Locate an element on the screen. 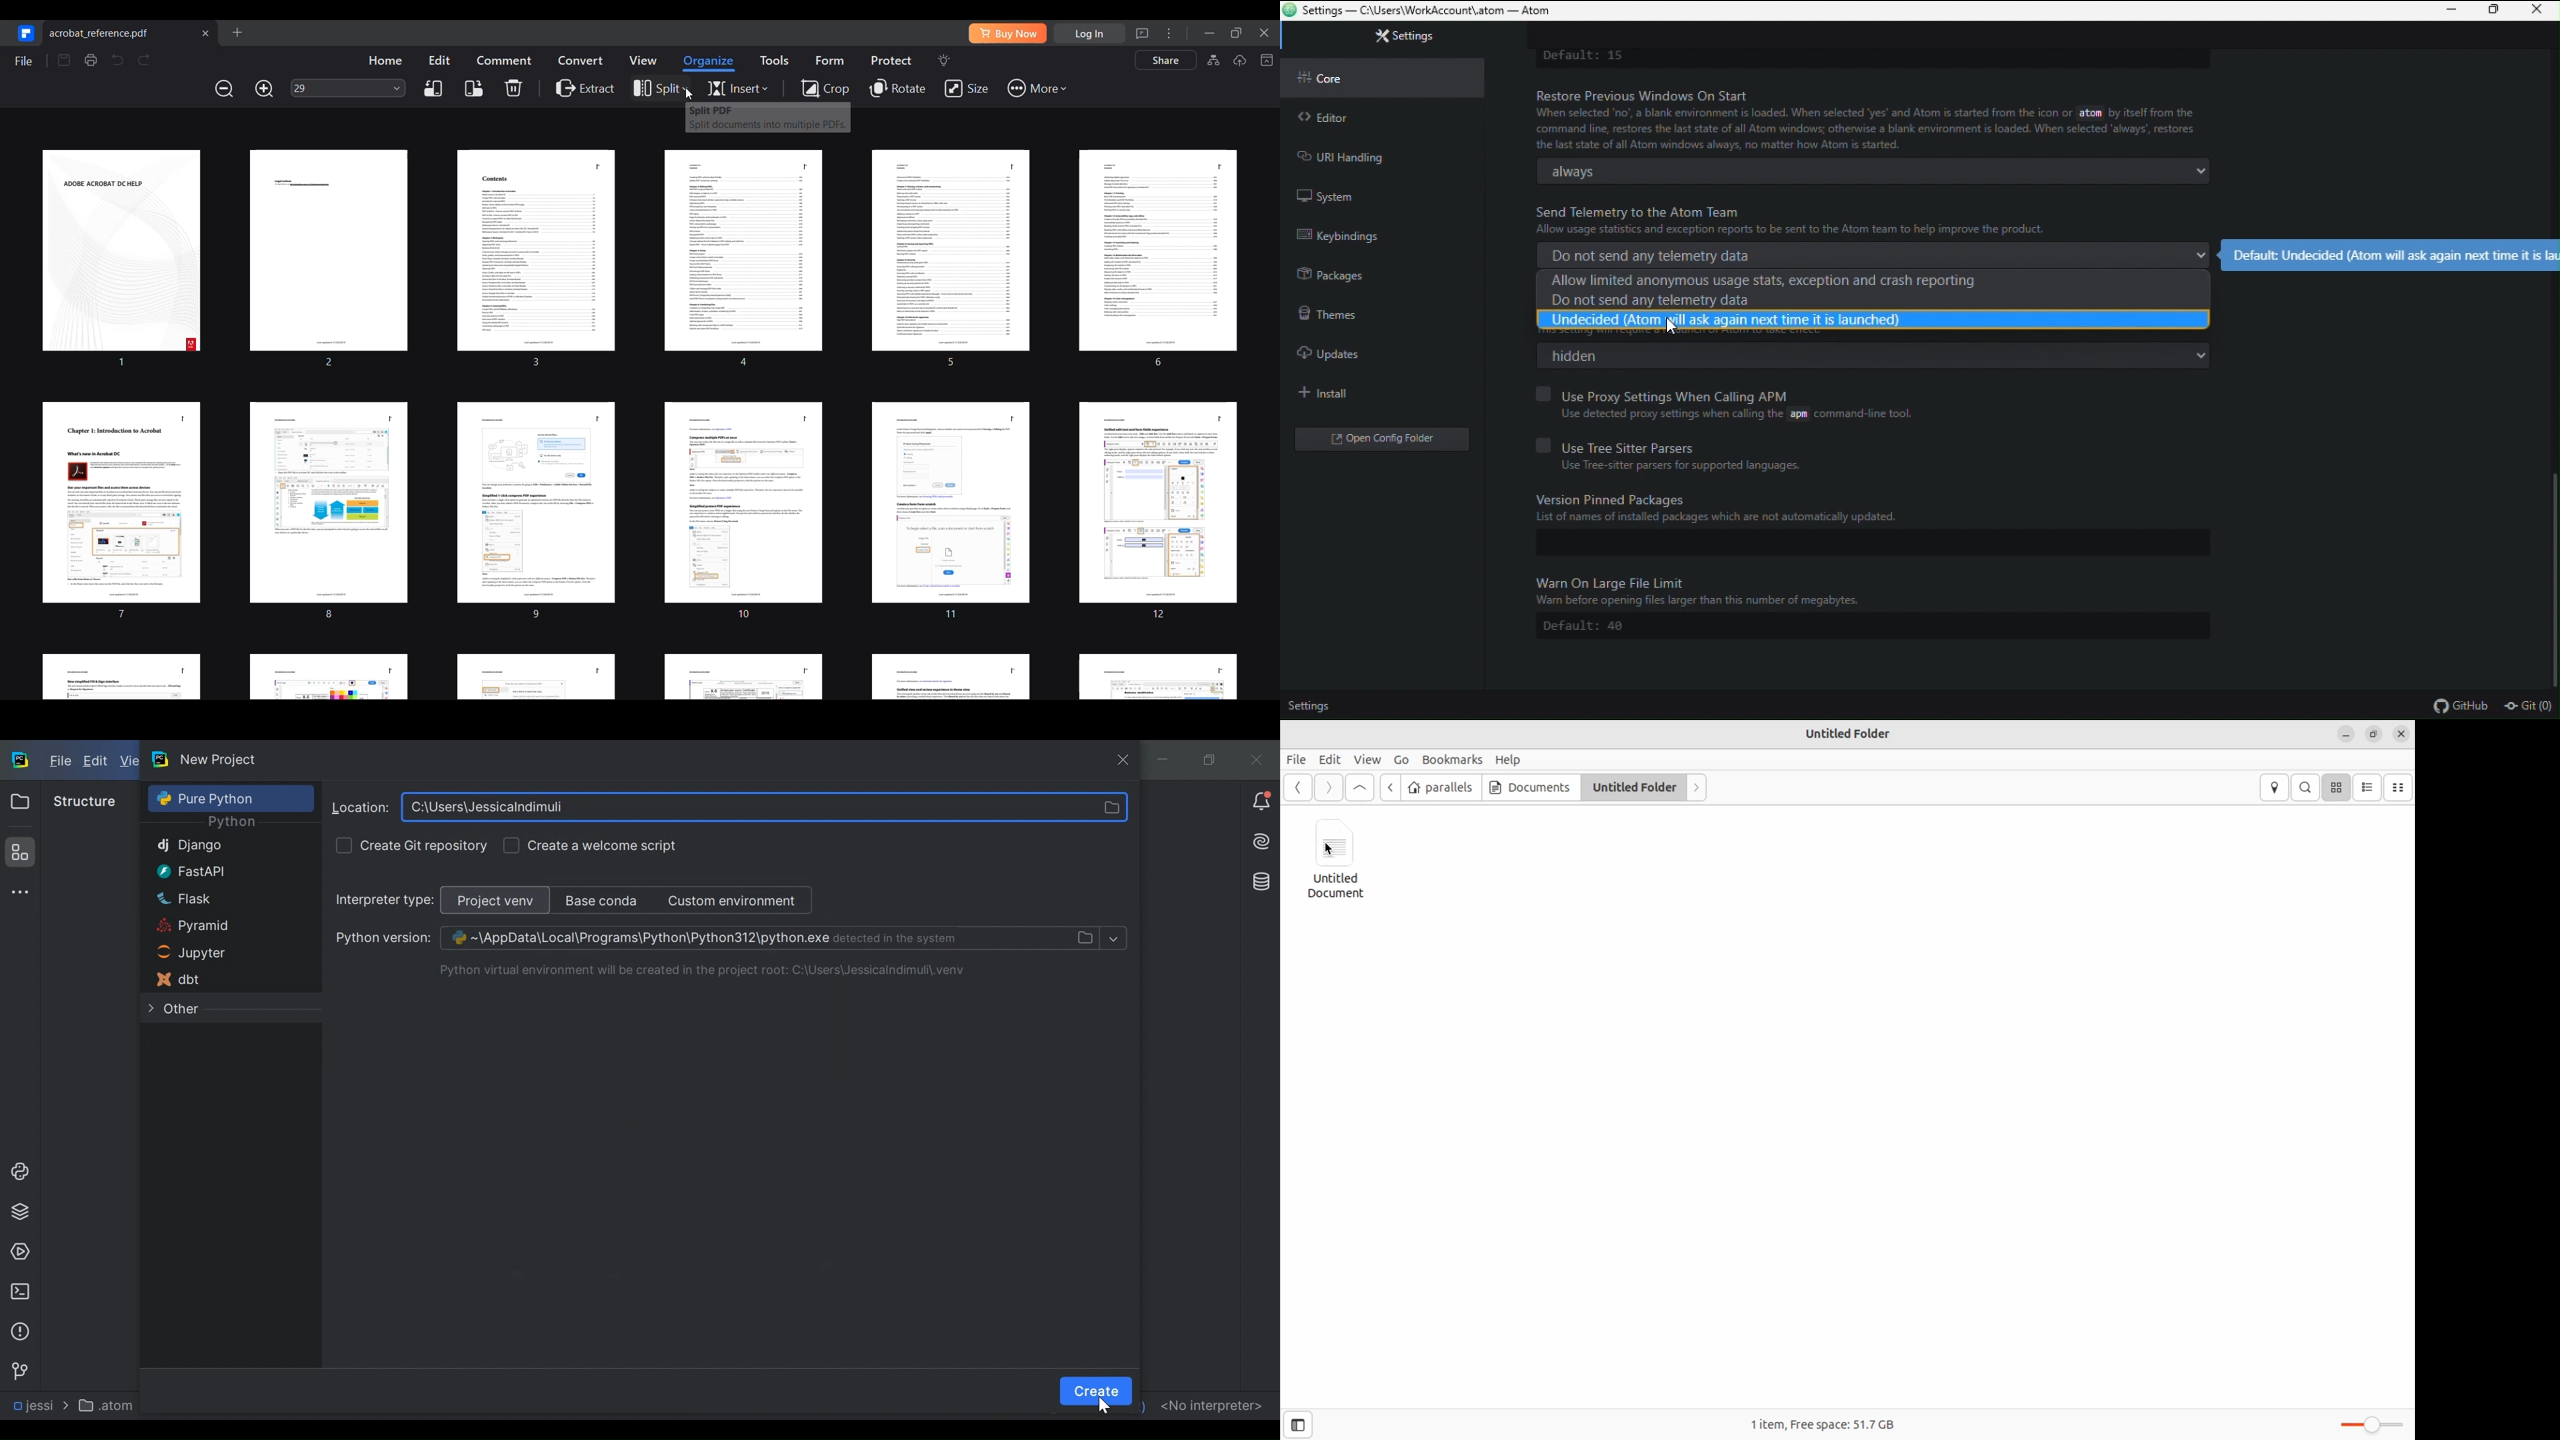  Send Telemetry to the Atom Team Allow usage statistics and exception reports to be sent to the Atom to help improve the product is located at coordinates (1829, 221).